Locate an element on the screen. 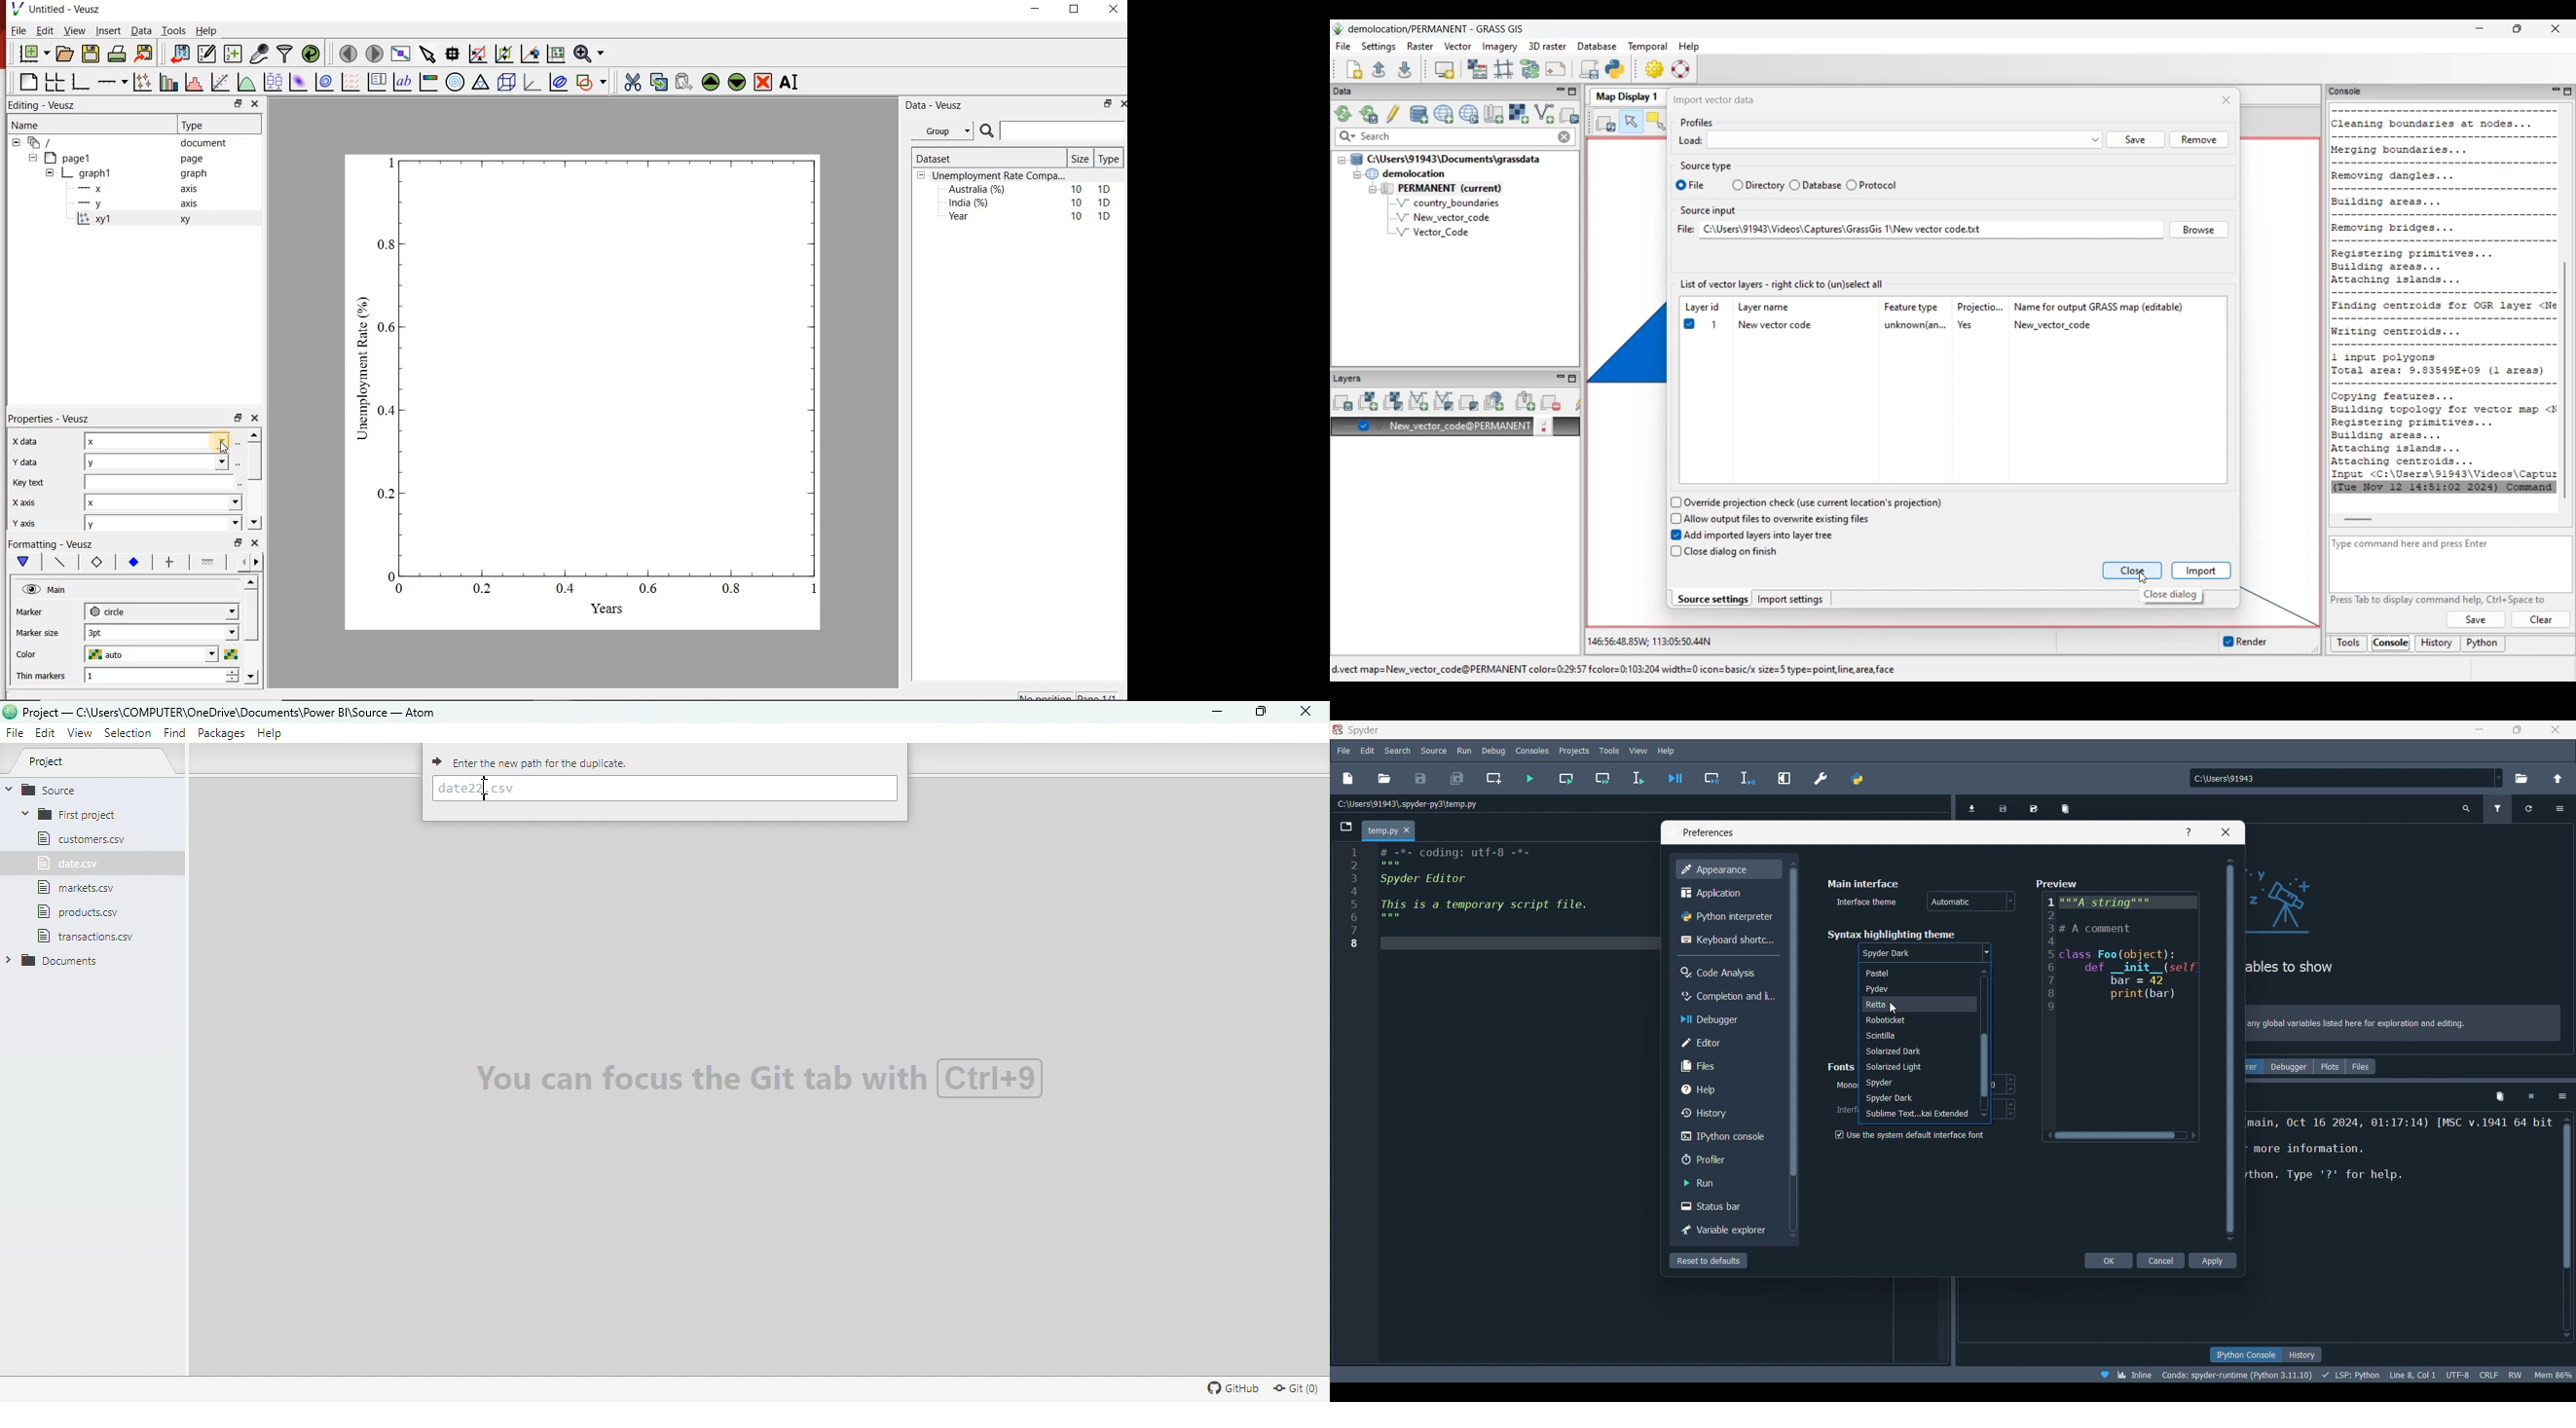 This screenshot has height=1428, width=2576. Python interpreter is located at coordinates (1728, 916).